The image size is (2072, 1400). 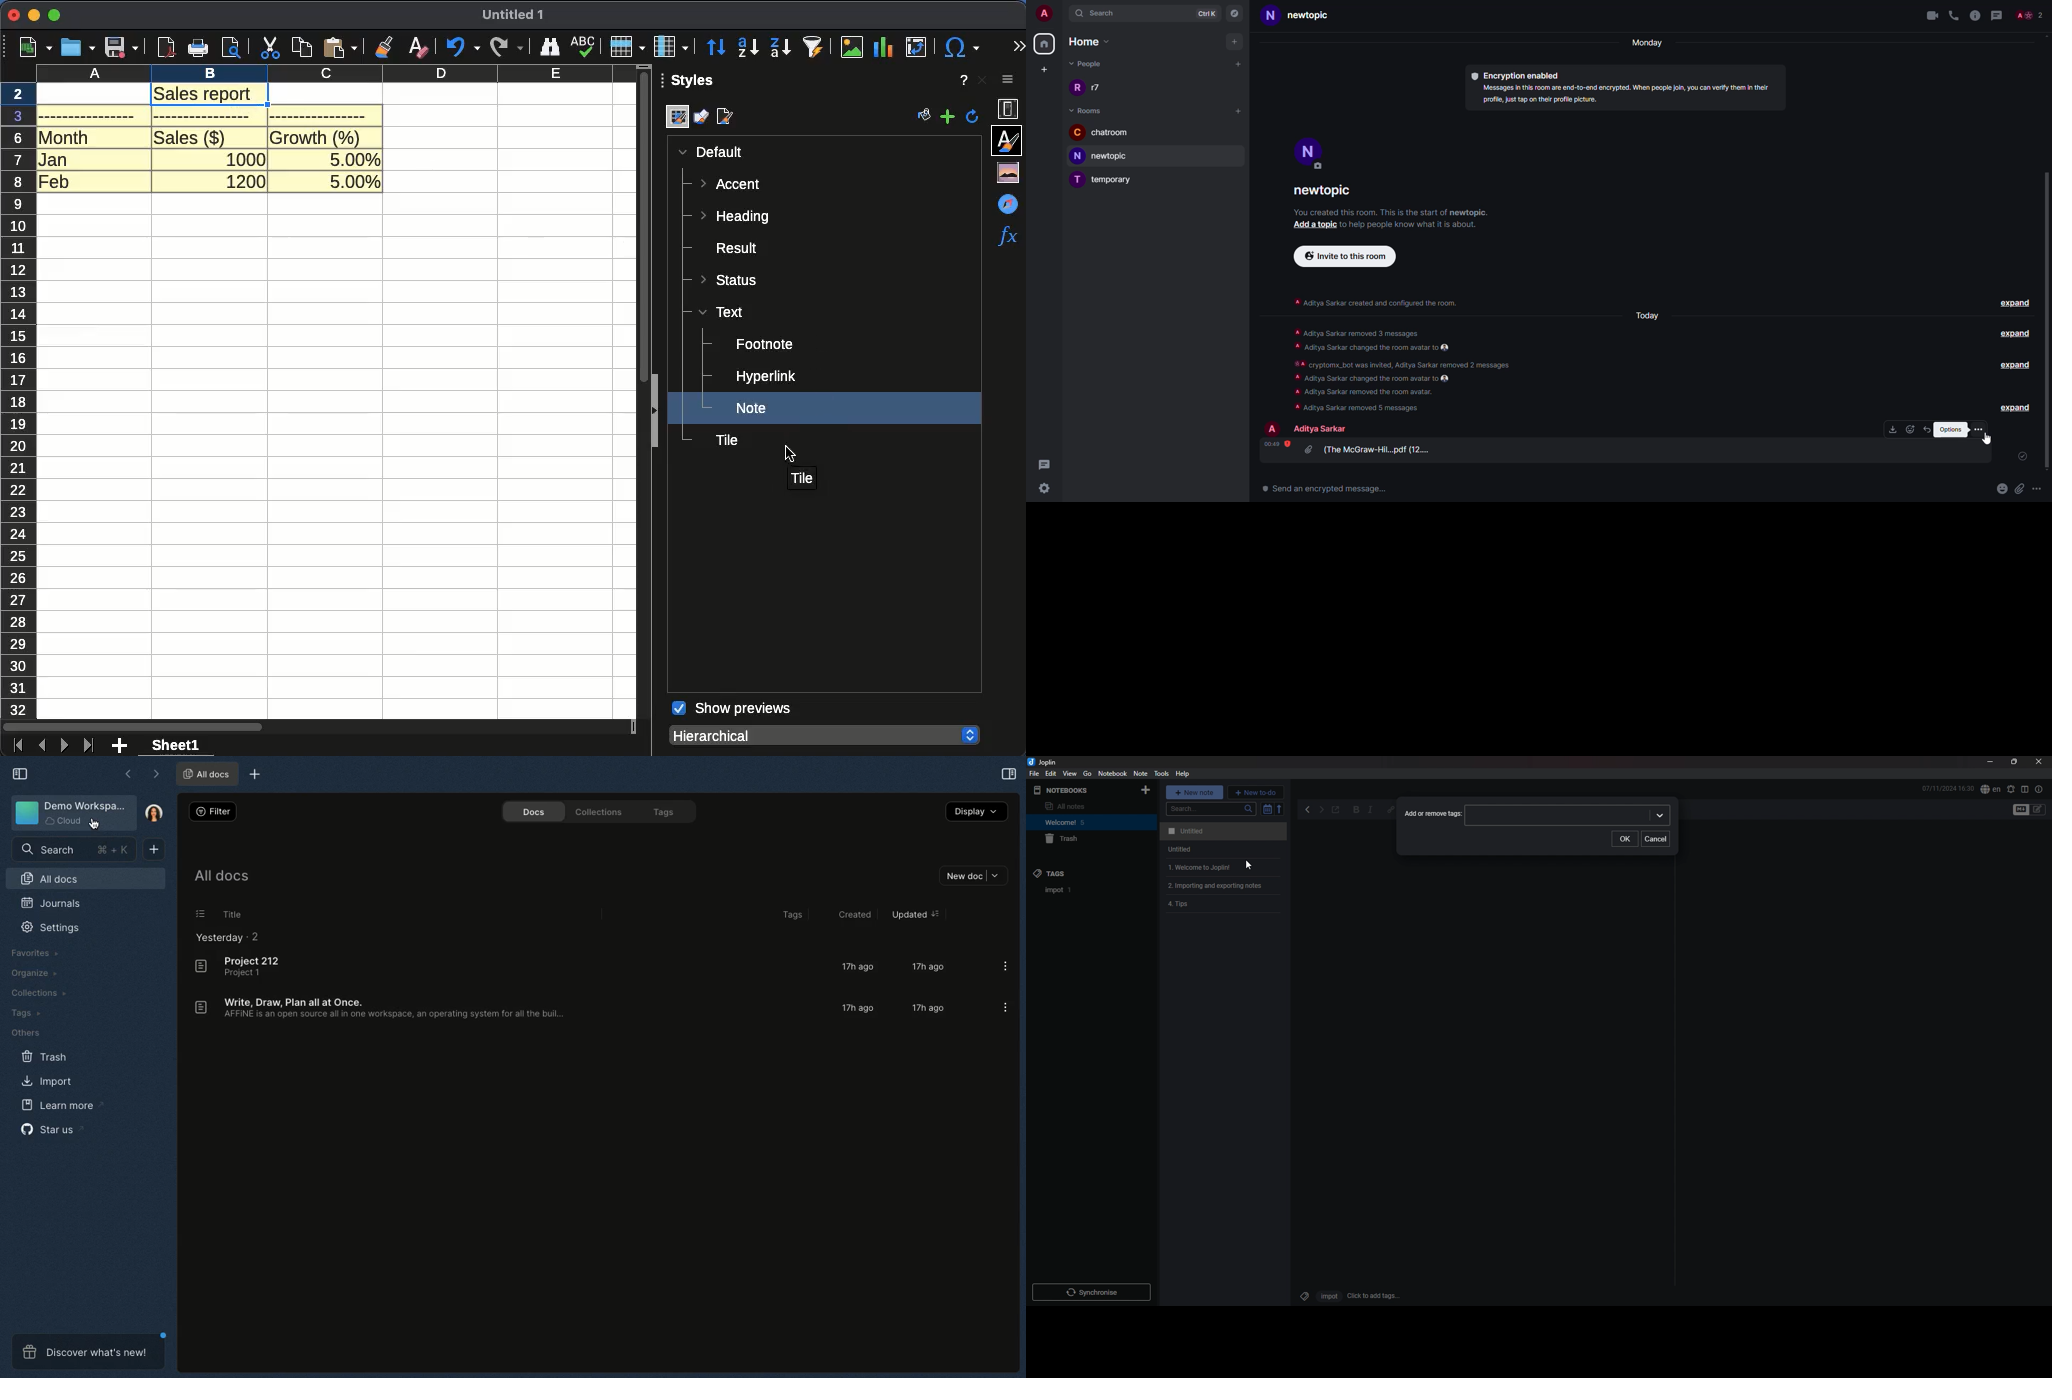 I want to click on heading, so click(x=734, y=218).